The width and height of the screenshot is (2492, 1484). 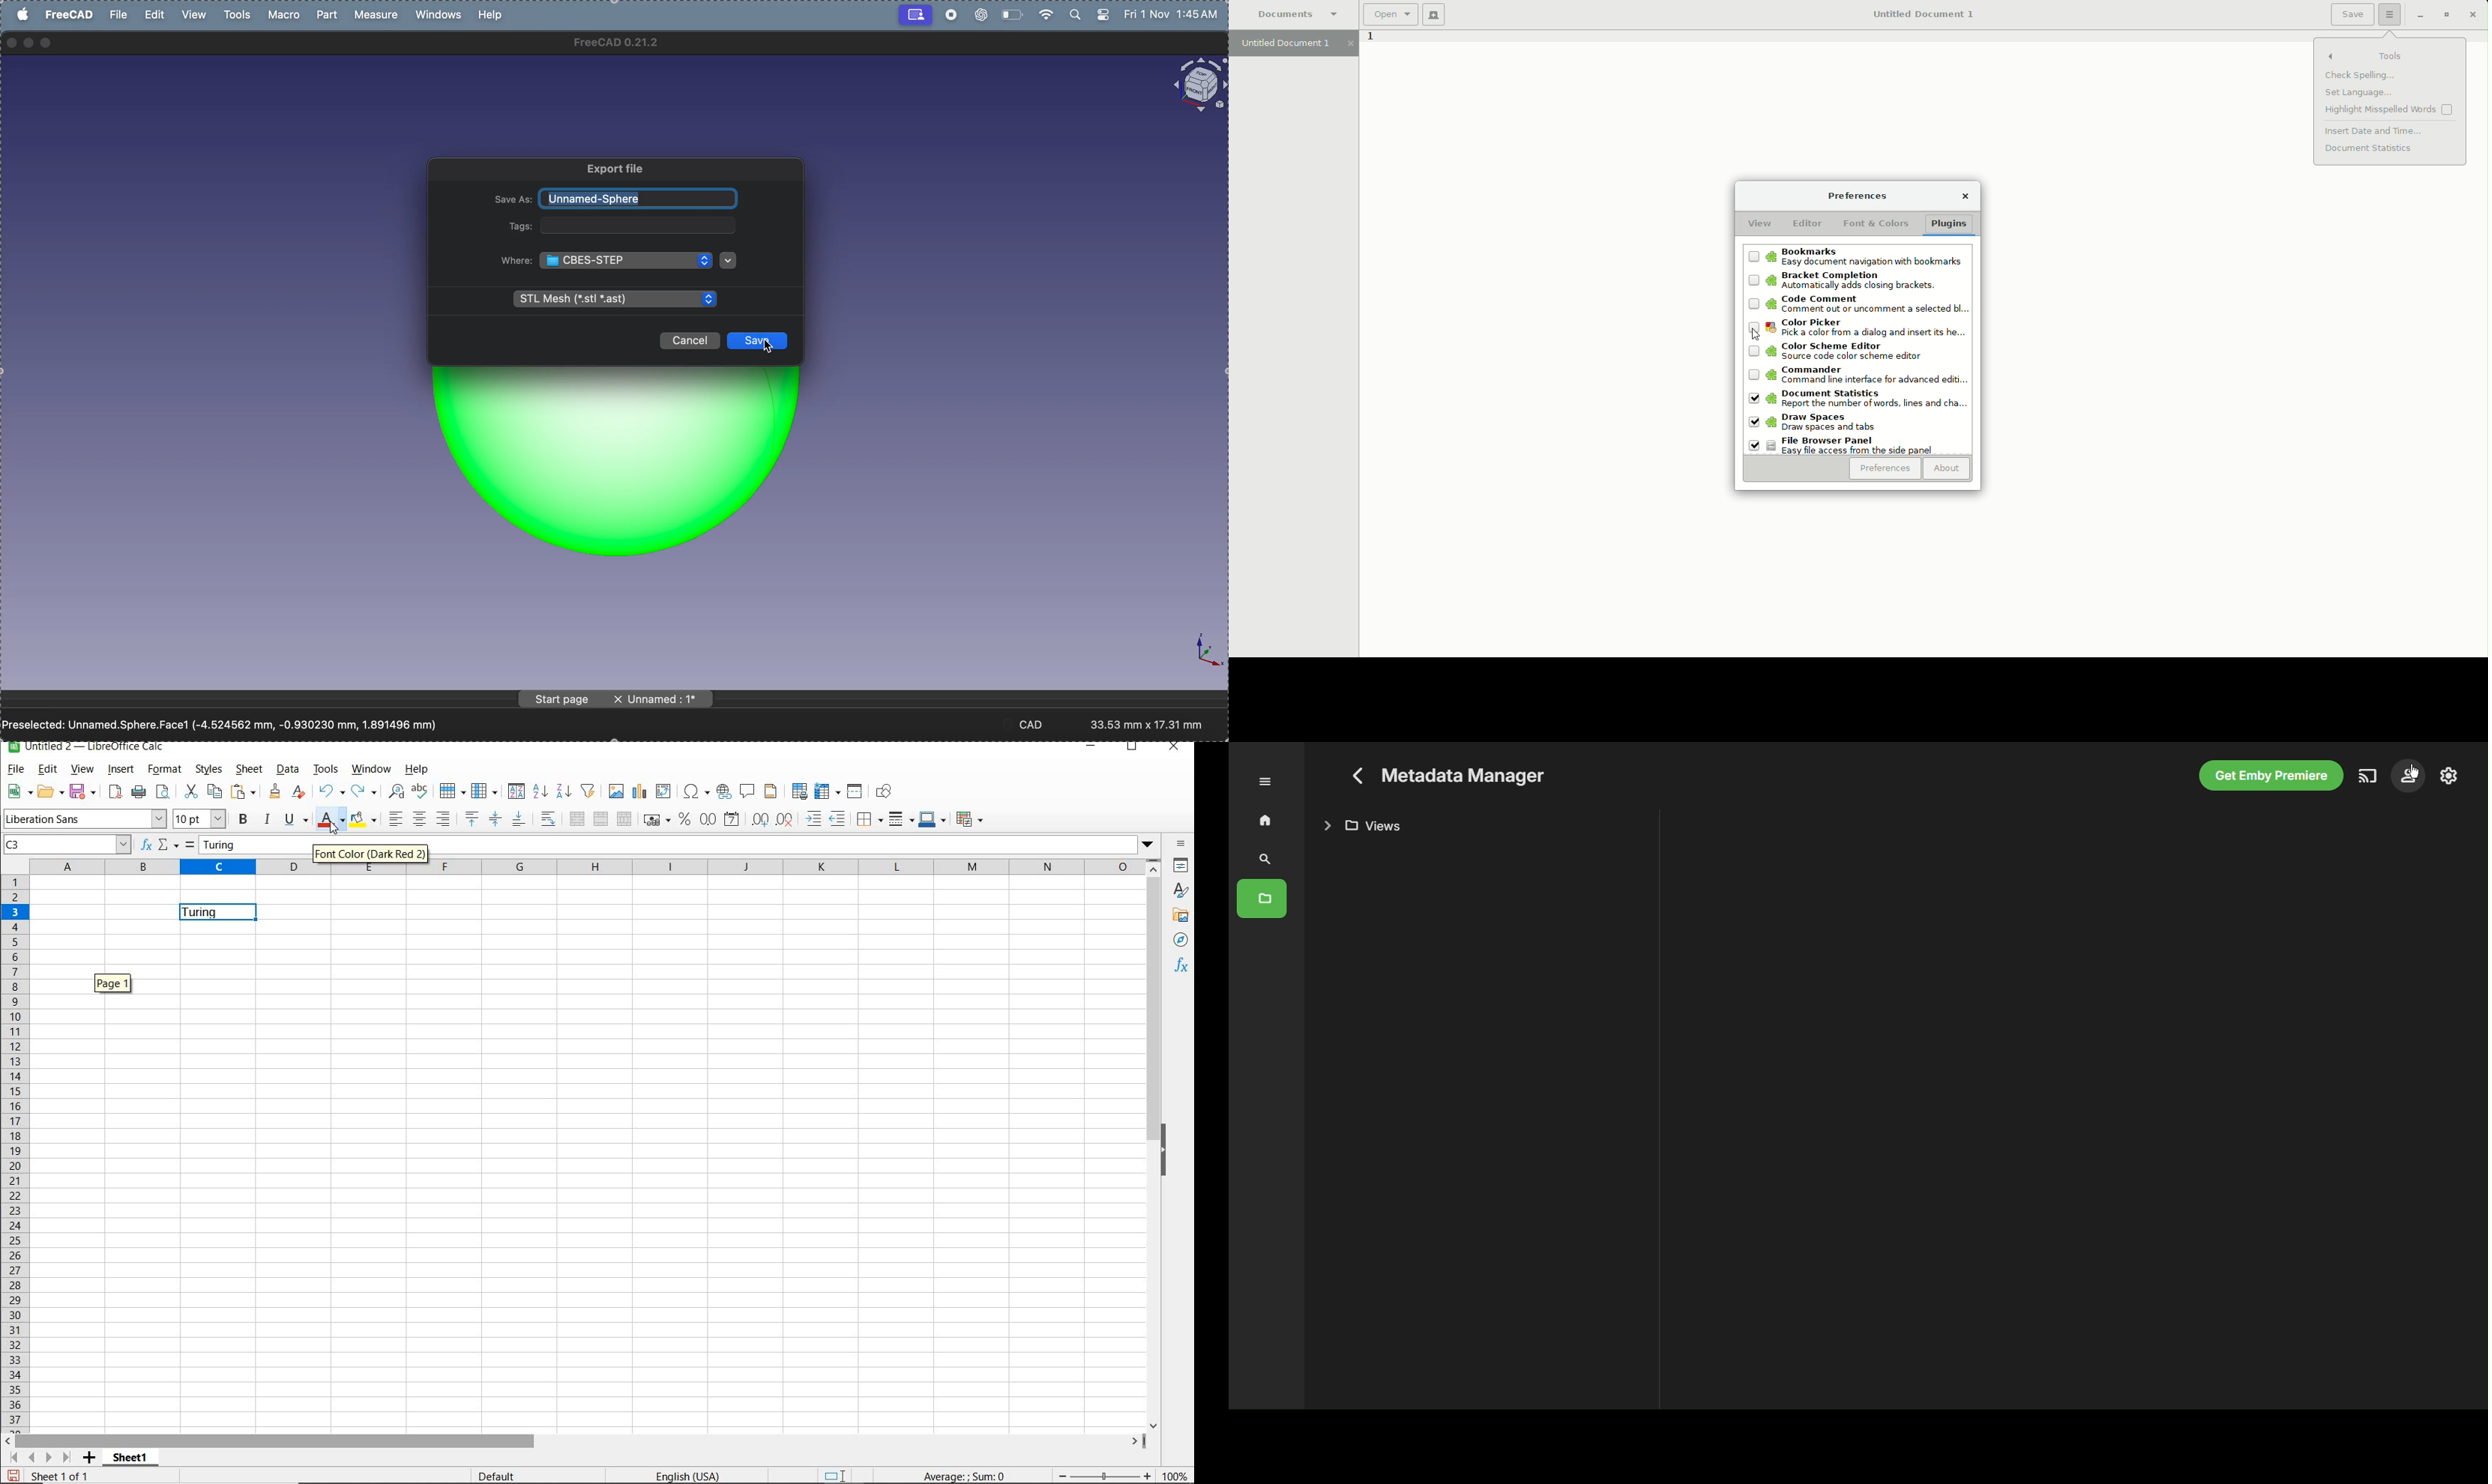 What do you see at coordinates (696, 792) in the screenshot?
I see `INSERT SPECIAL CHARACTERS` at bounding box center [696, 792].